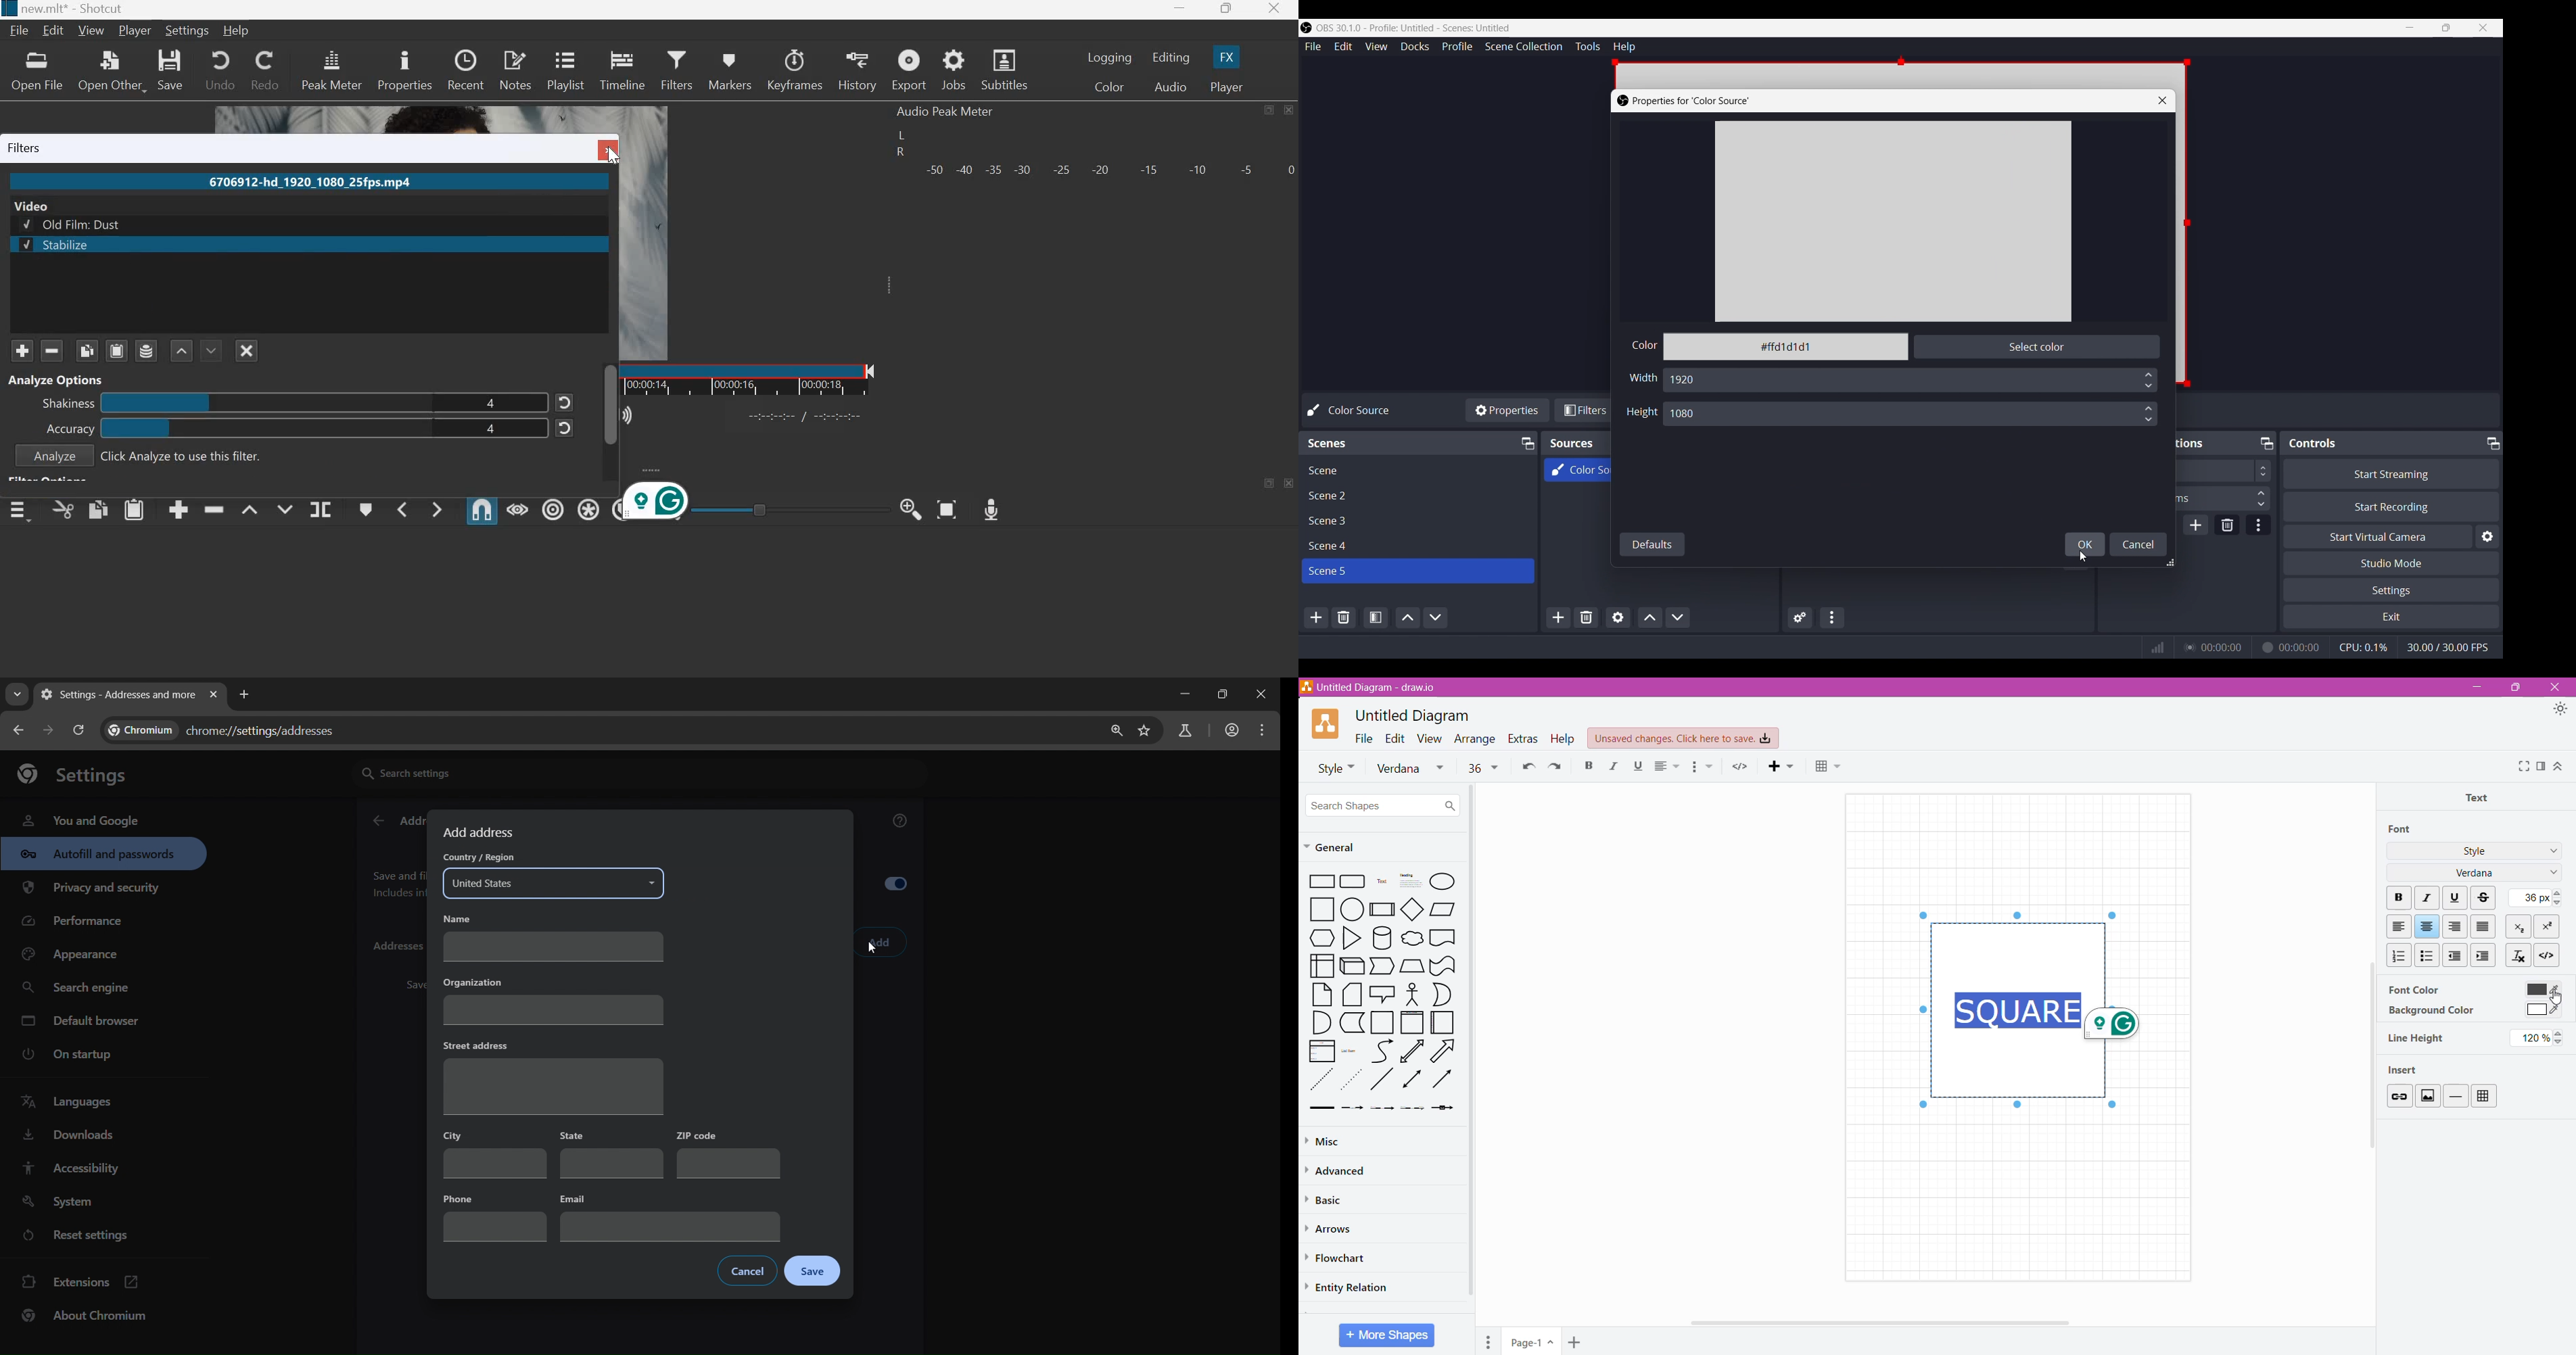  What do you see at coordinates (1476, 739) in the screenshot?
I see `Arrange` at bounding box center [1476, 739].